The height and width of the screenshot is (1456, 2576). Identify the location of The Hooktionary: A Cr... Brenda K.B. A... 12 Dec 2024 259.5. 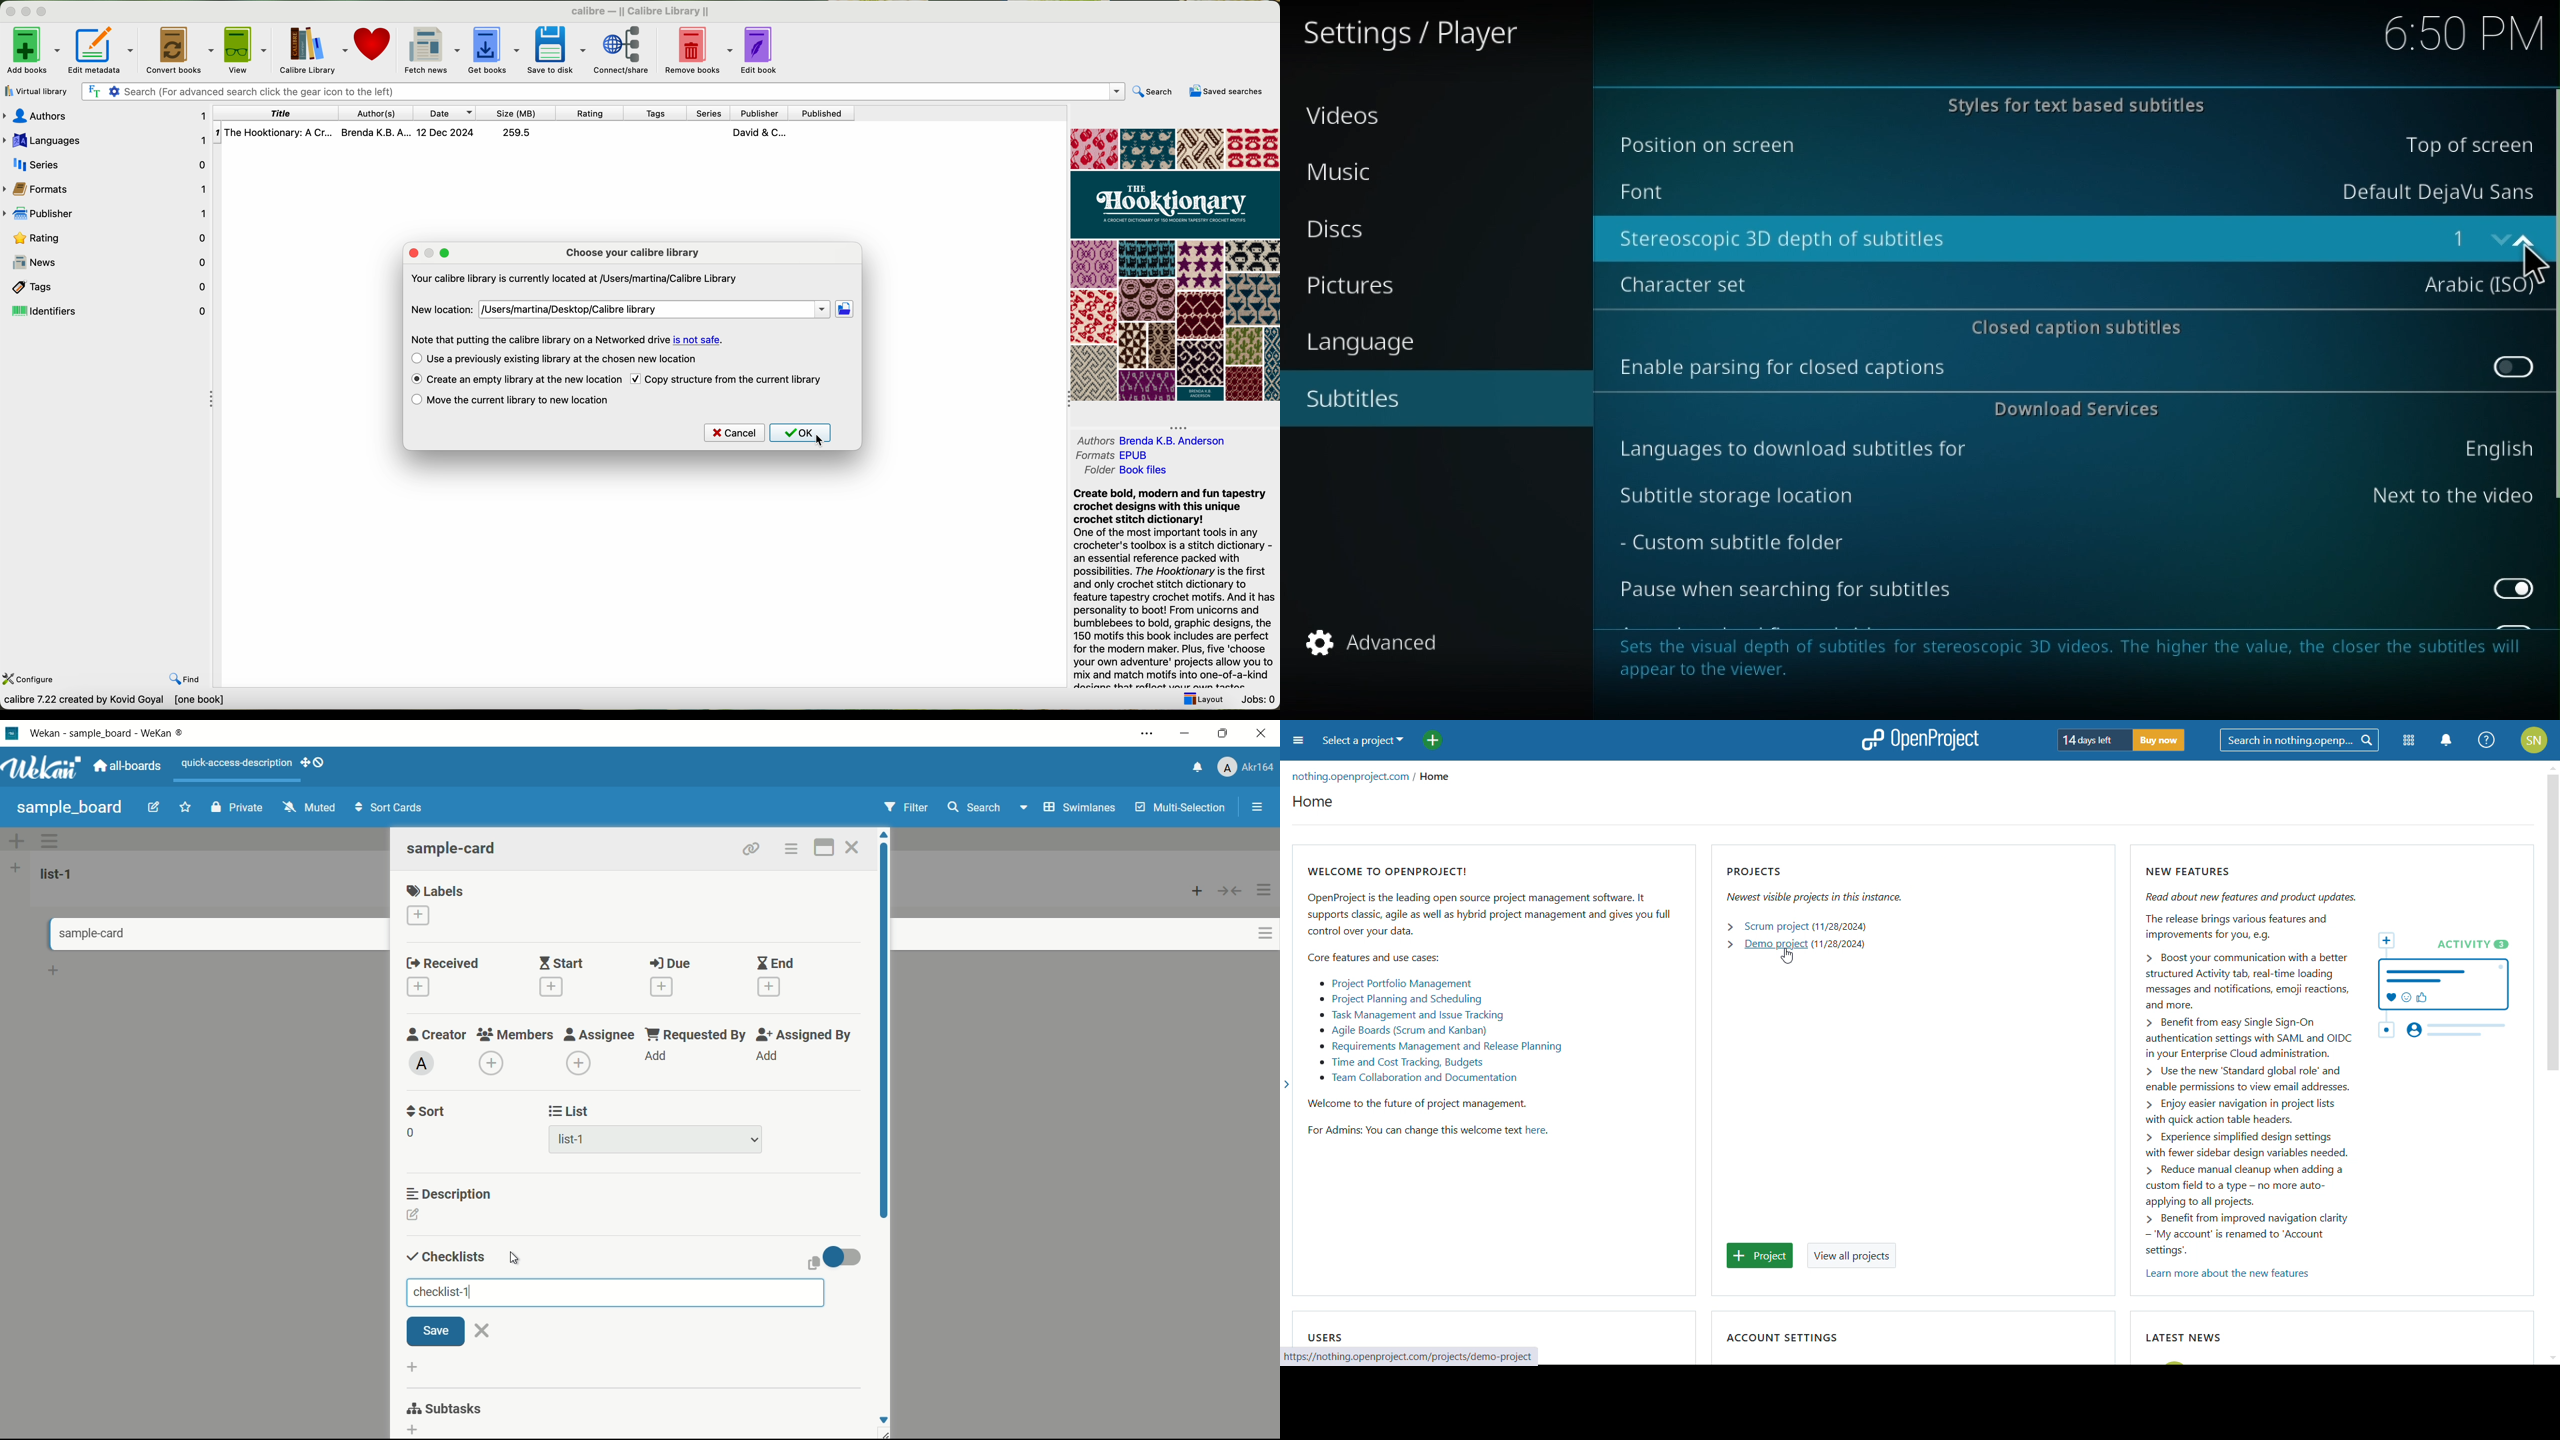
(503, 136).